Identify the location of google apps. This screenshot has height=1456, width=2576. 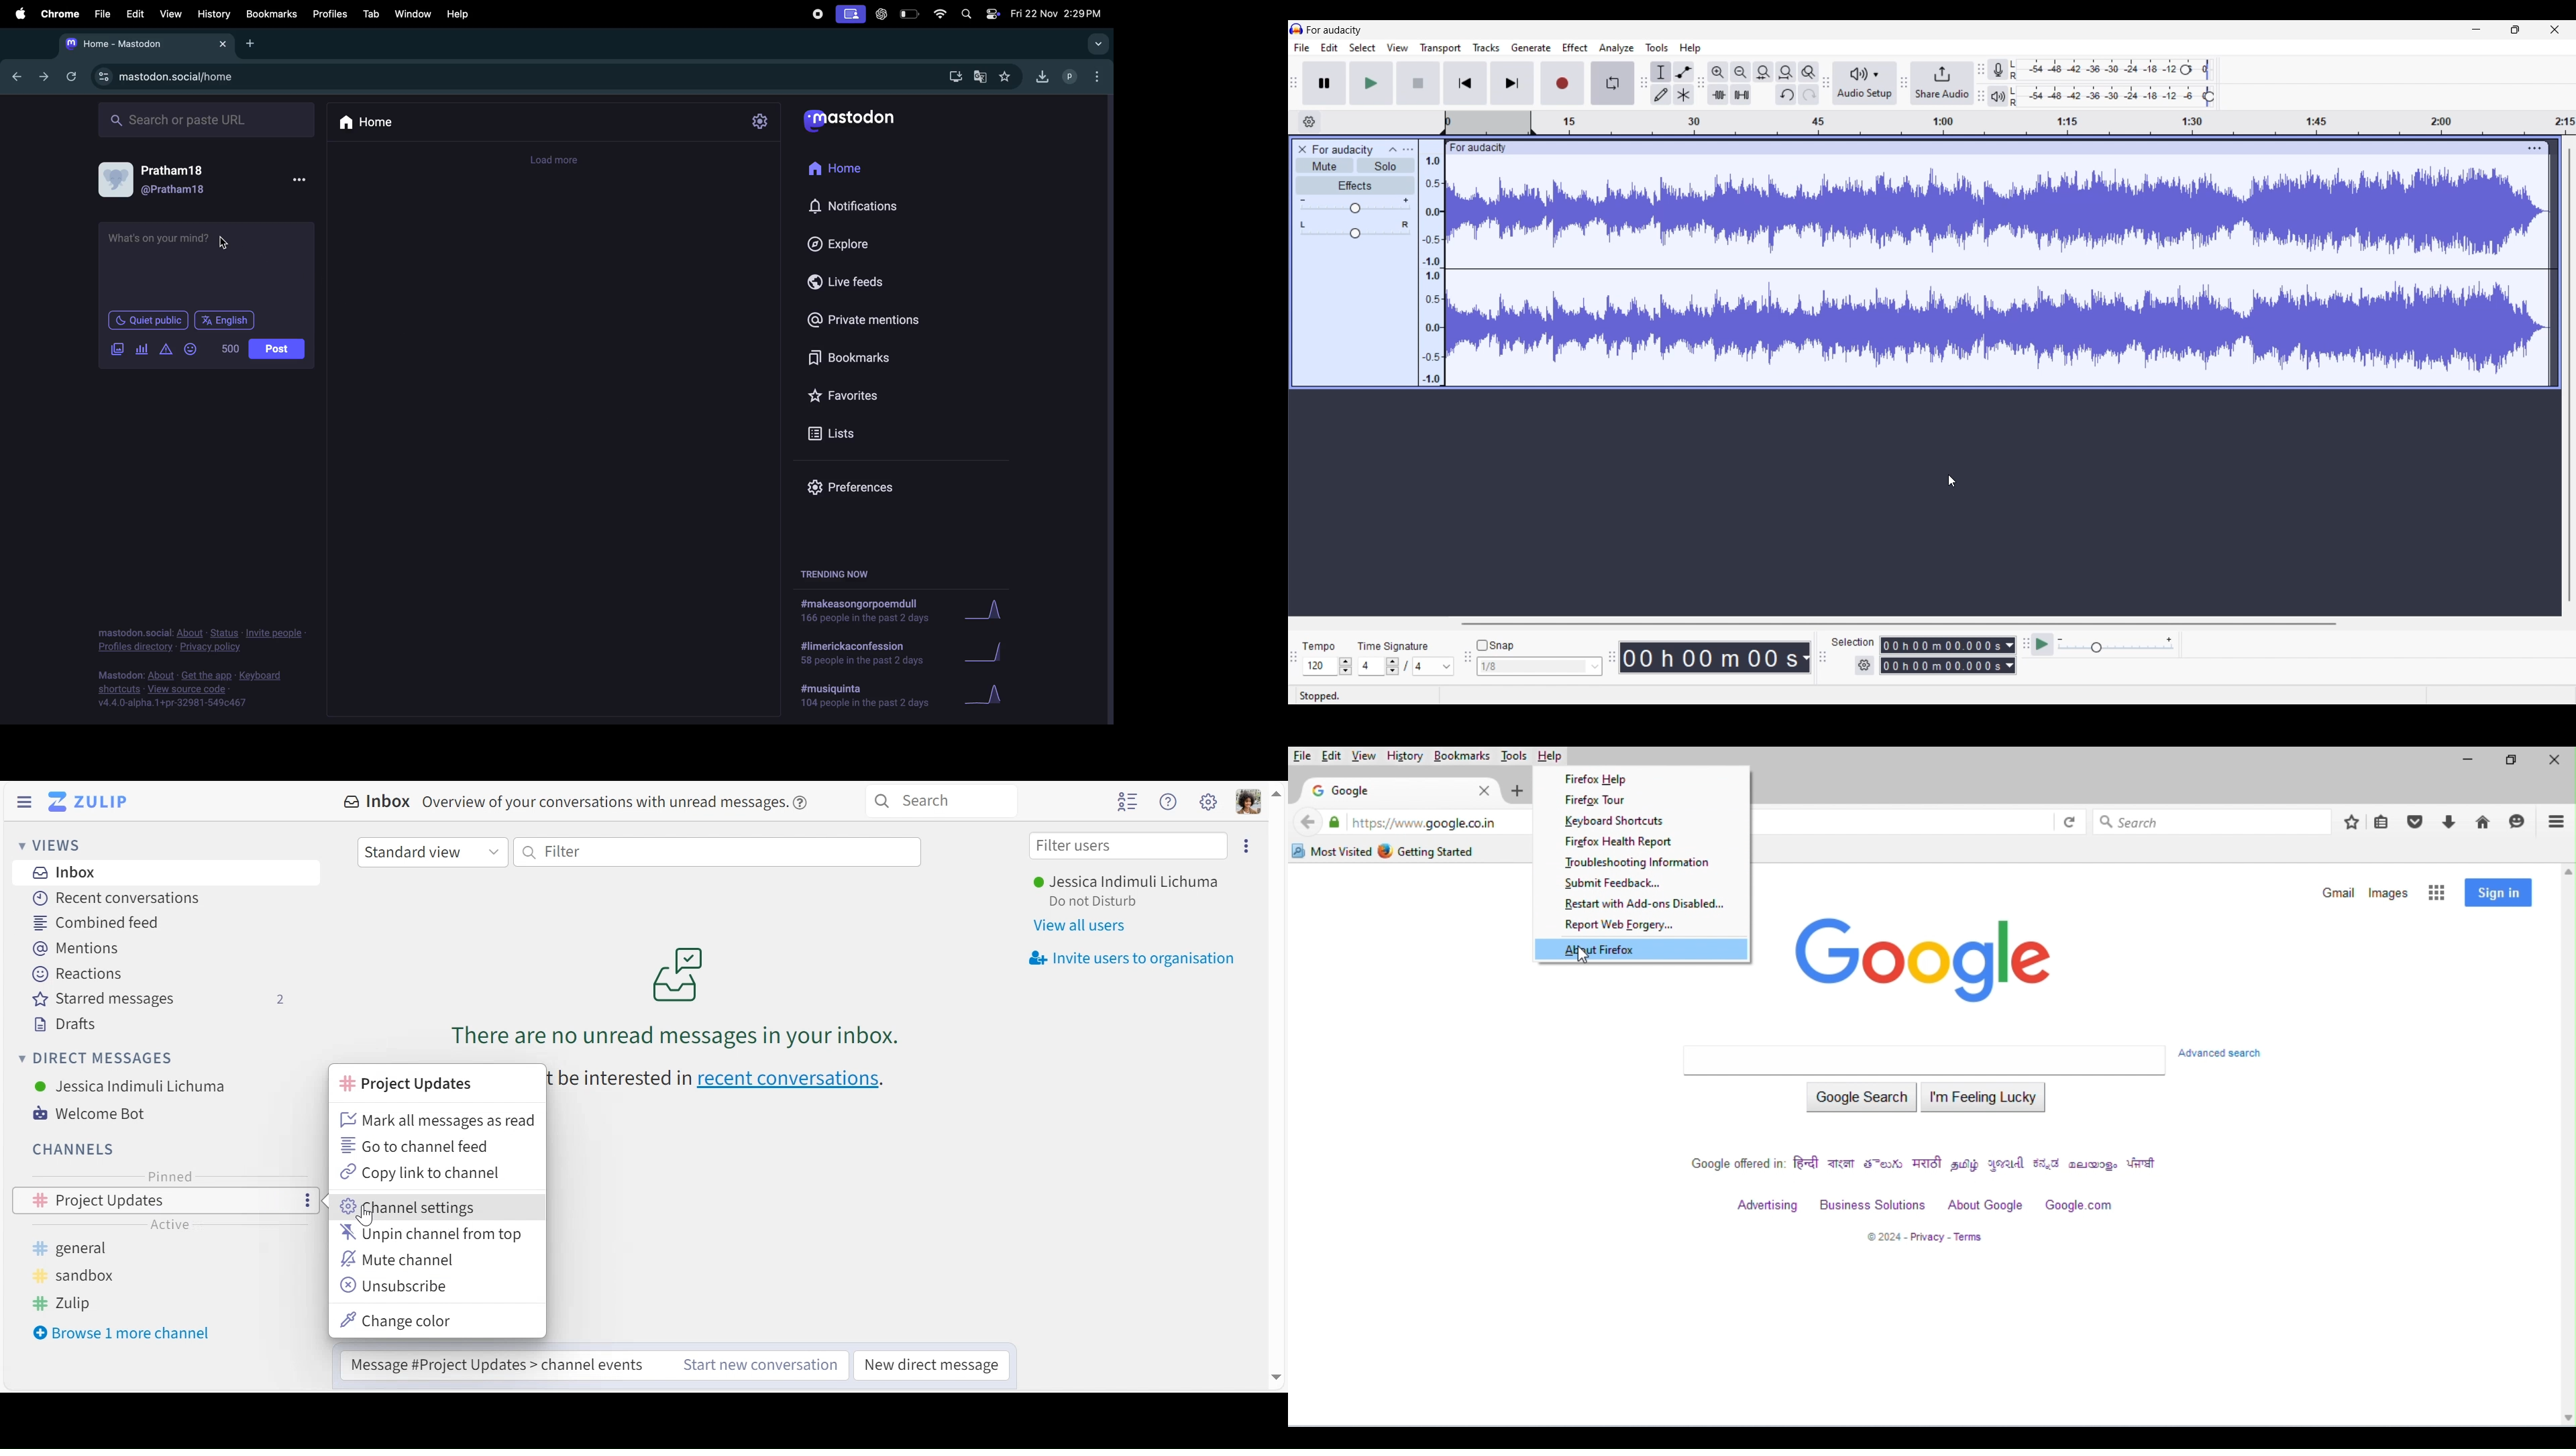
(2438, 893).